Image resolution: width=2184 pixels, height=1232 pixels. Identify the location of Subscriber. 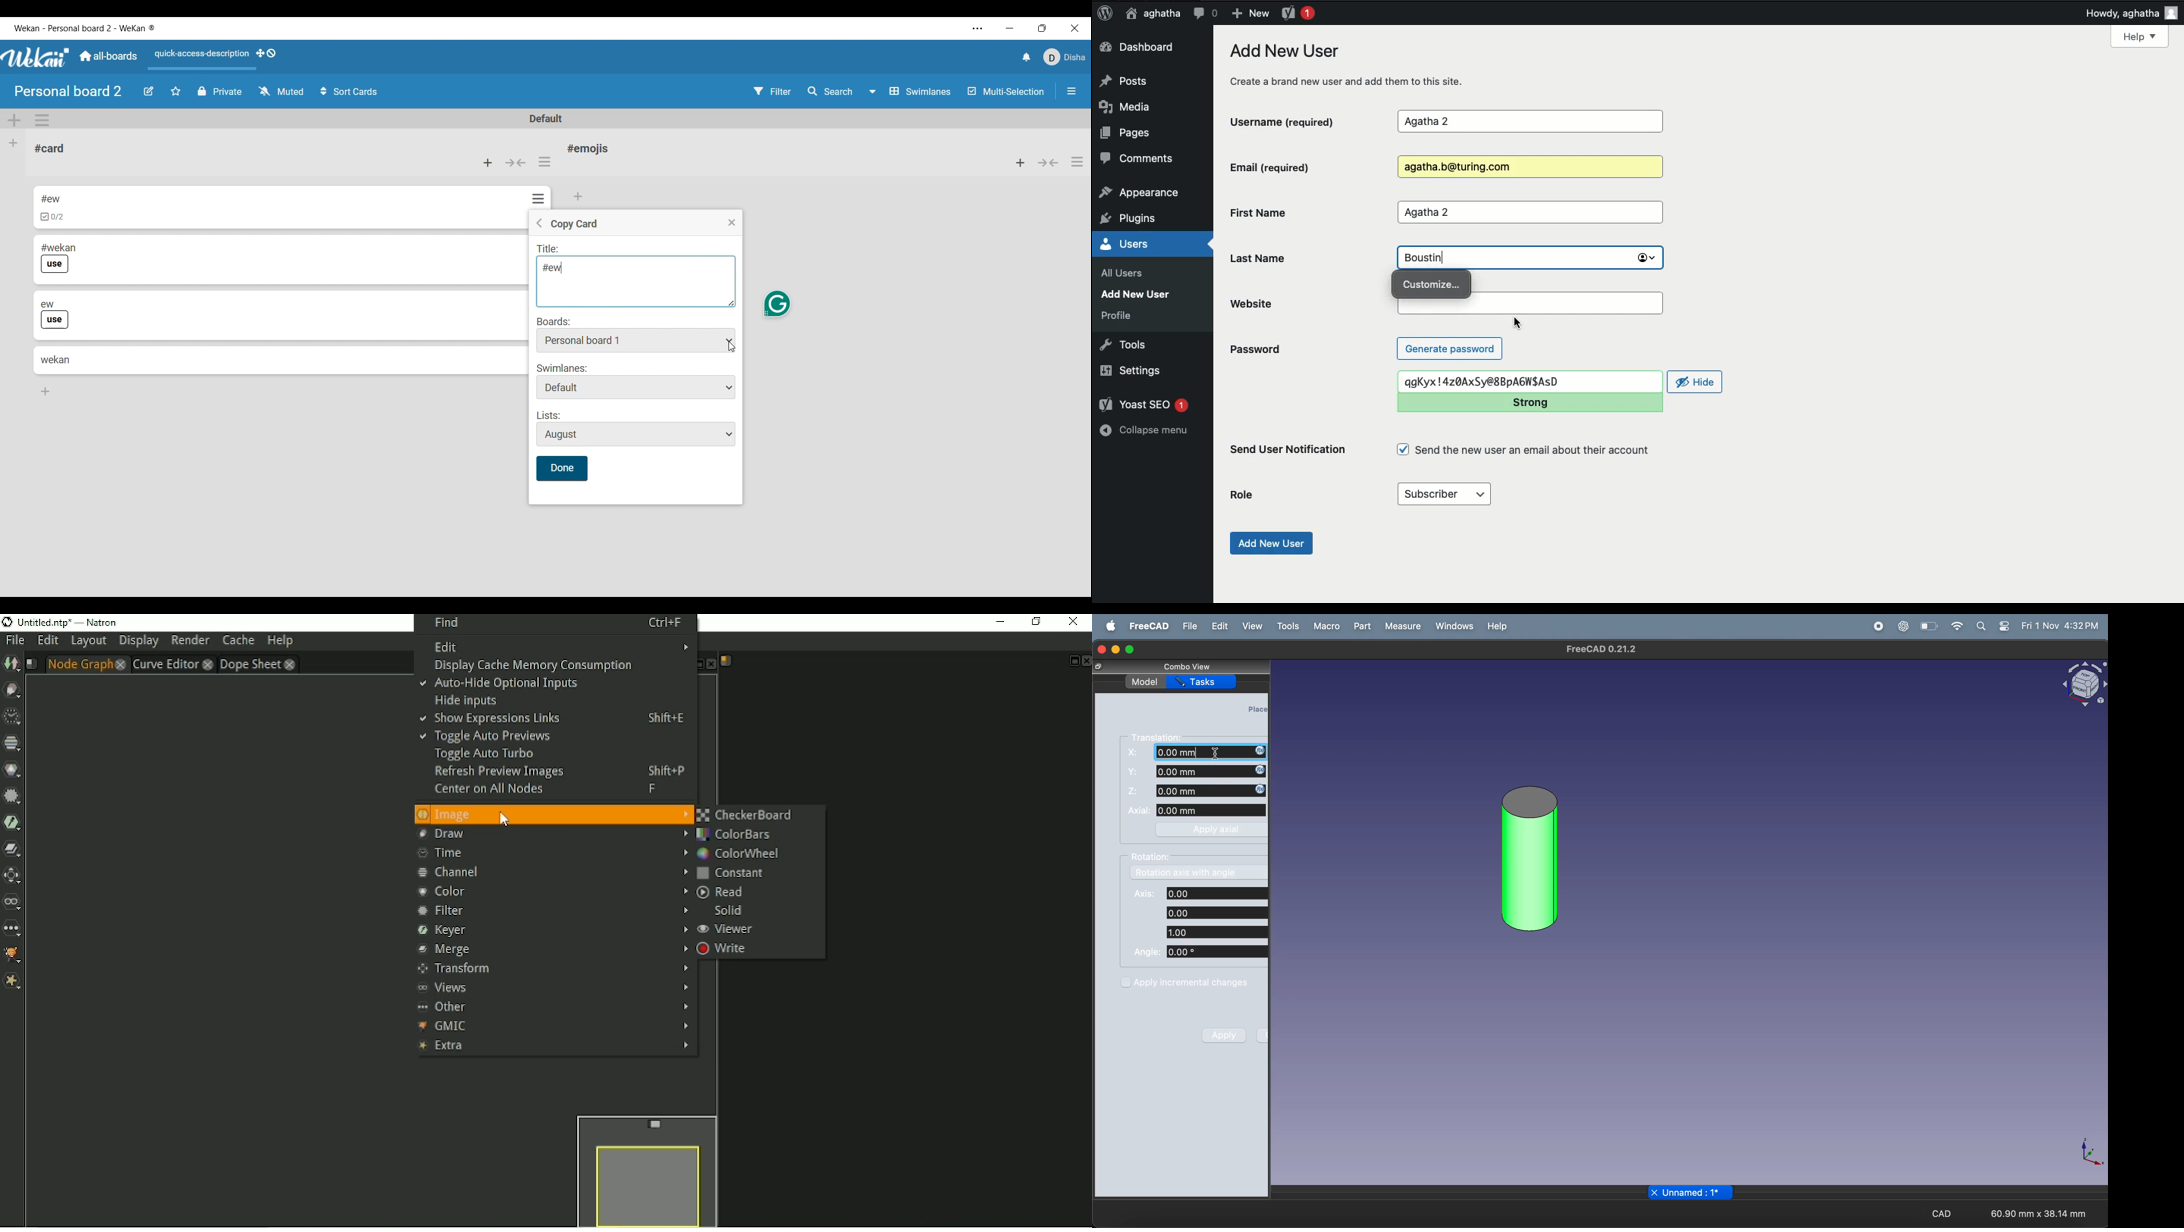
(1443, 495).